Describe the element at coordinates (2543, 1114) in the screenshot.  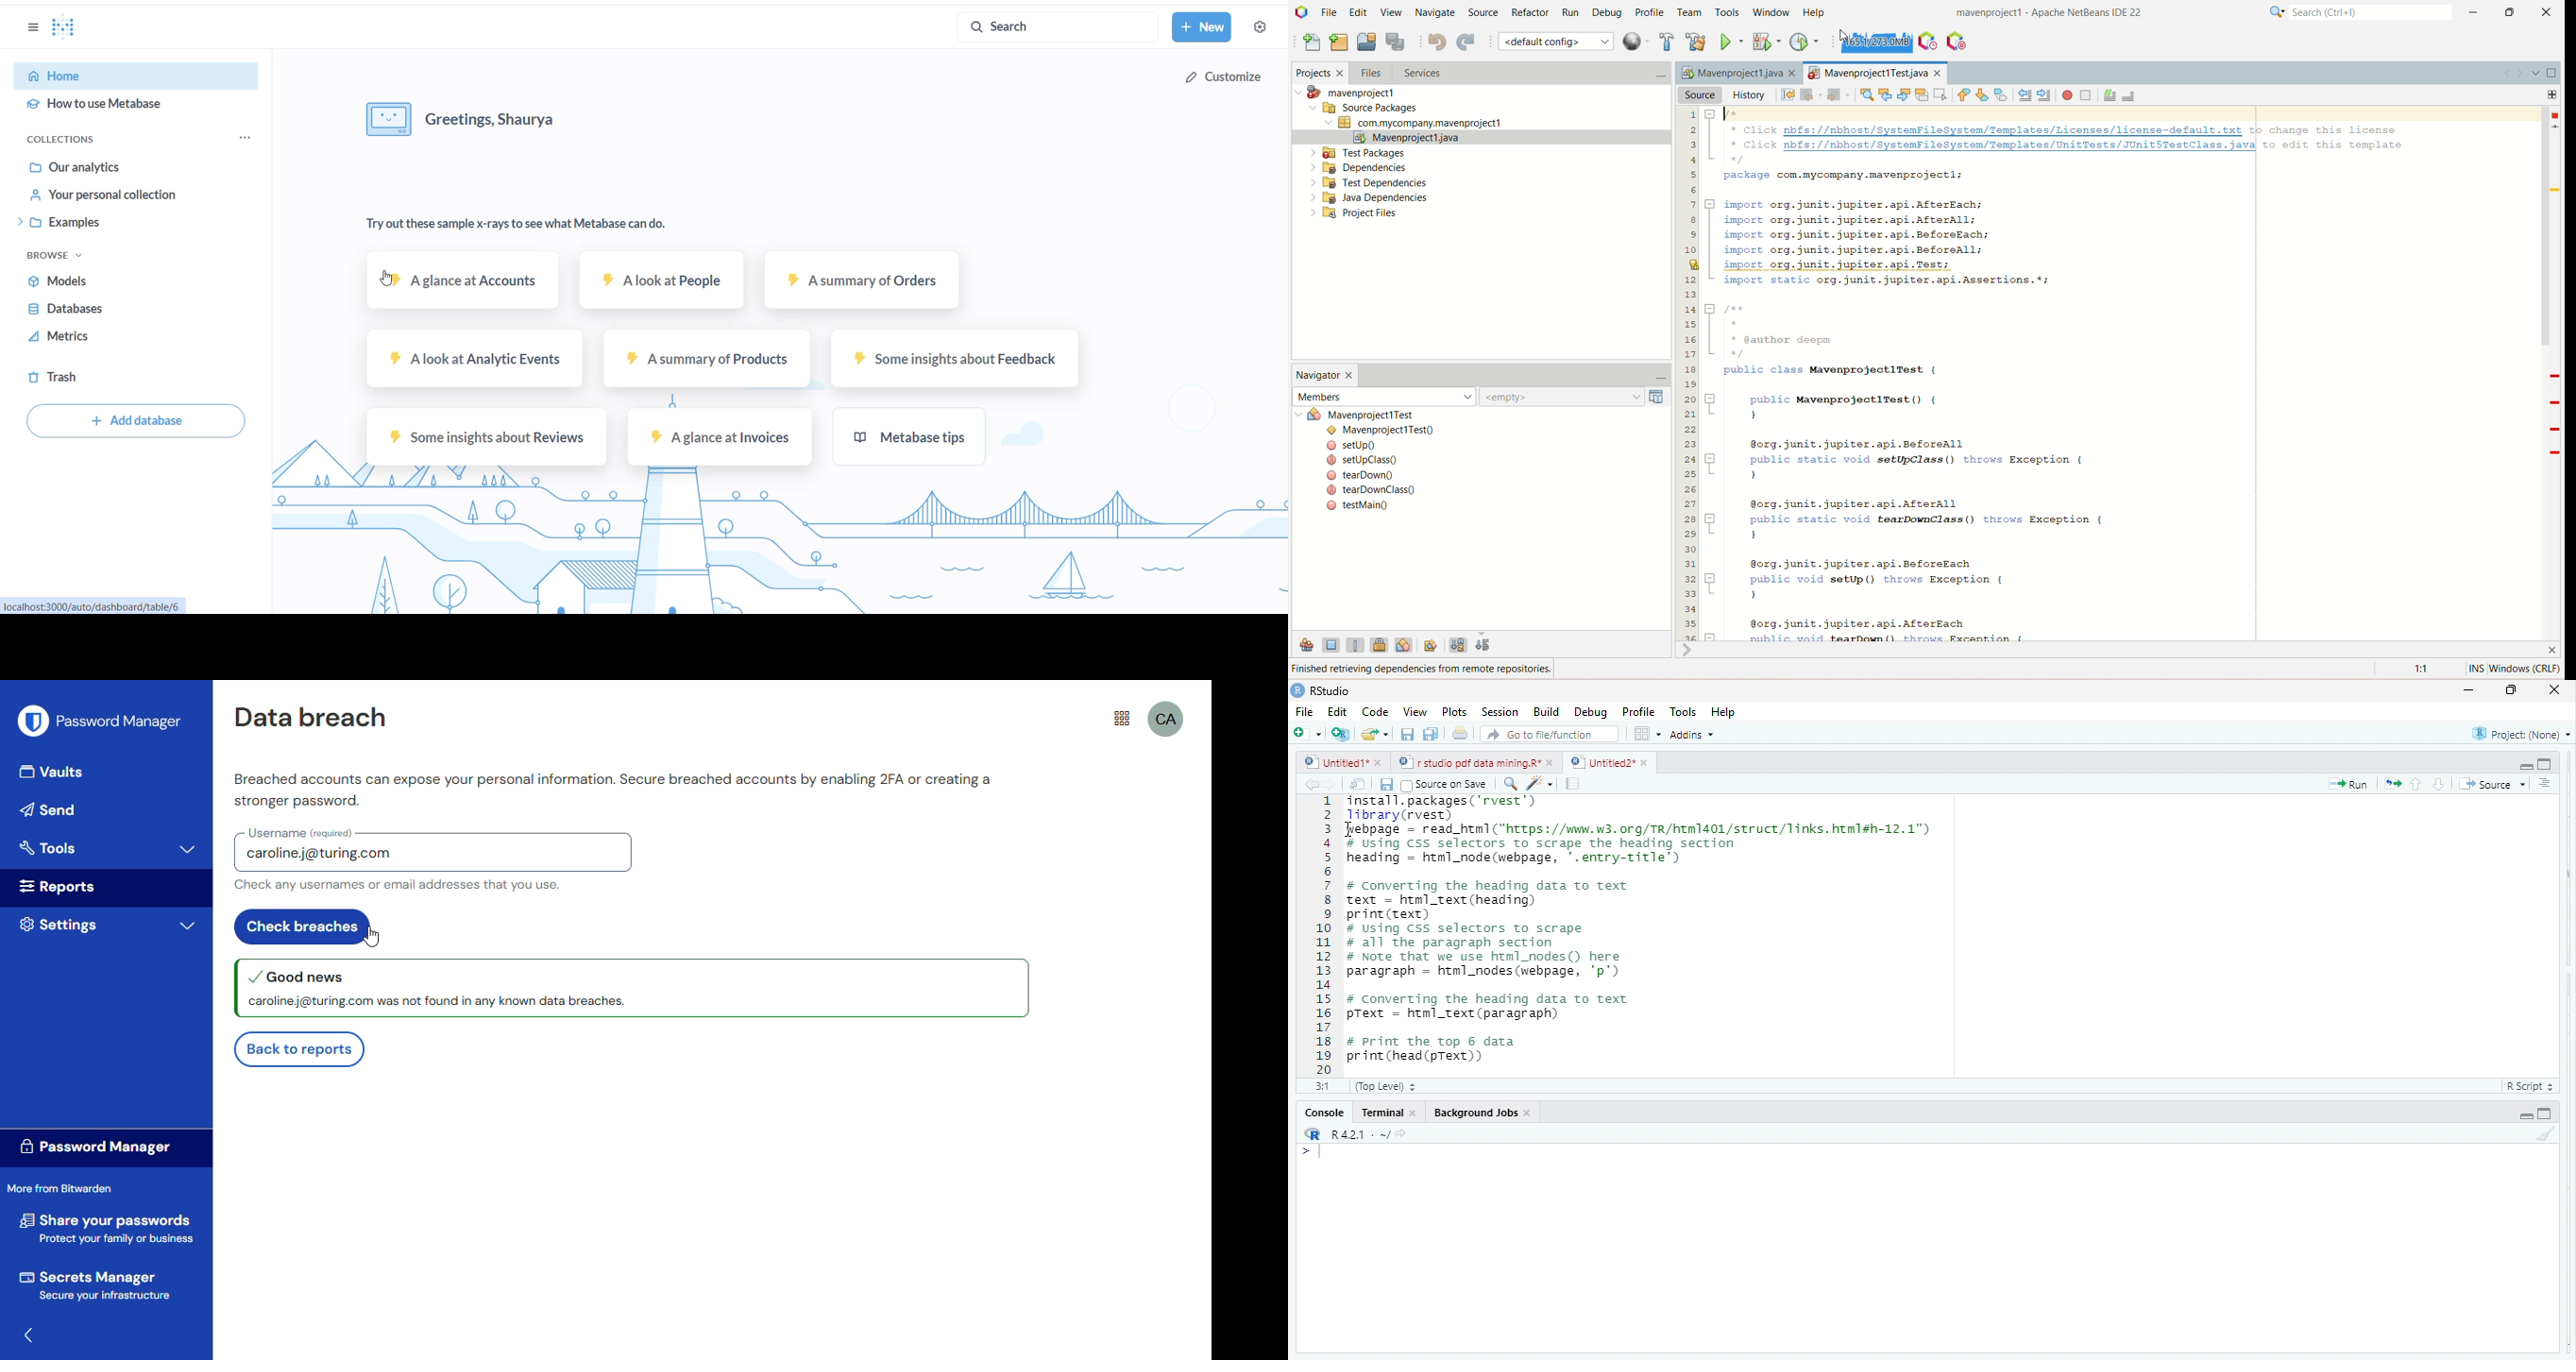
I see `hide console` at that location.